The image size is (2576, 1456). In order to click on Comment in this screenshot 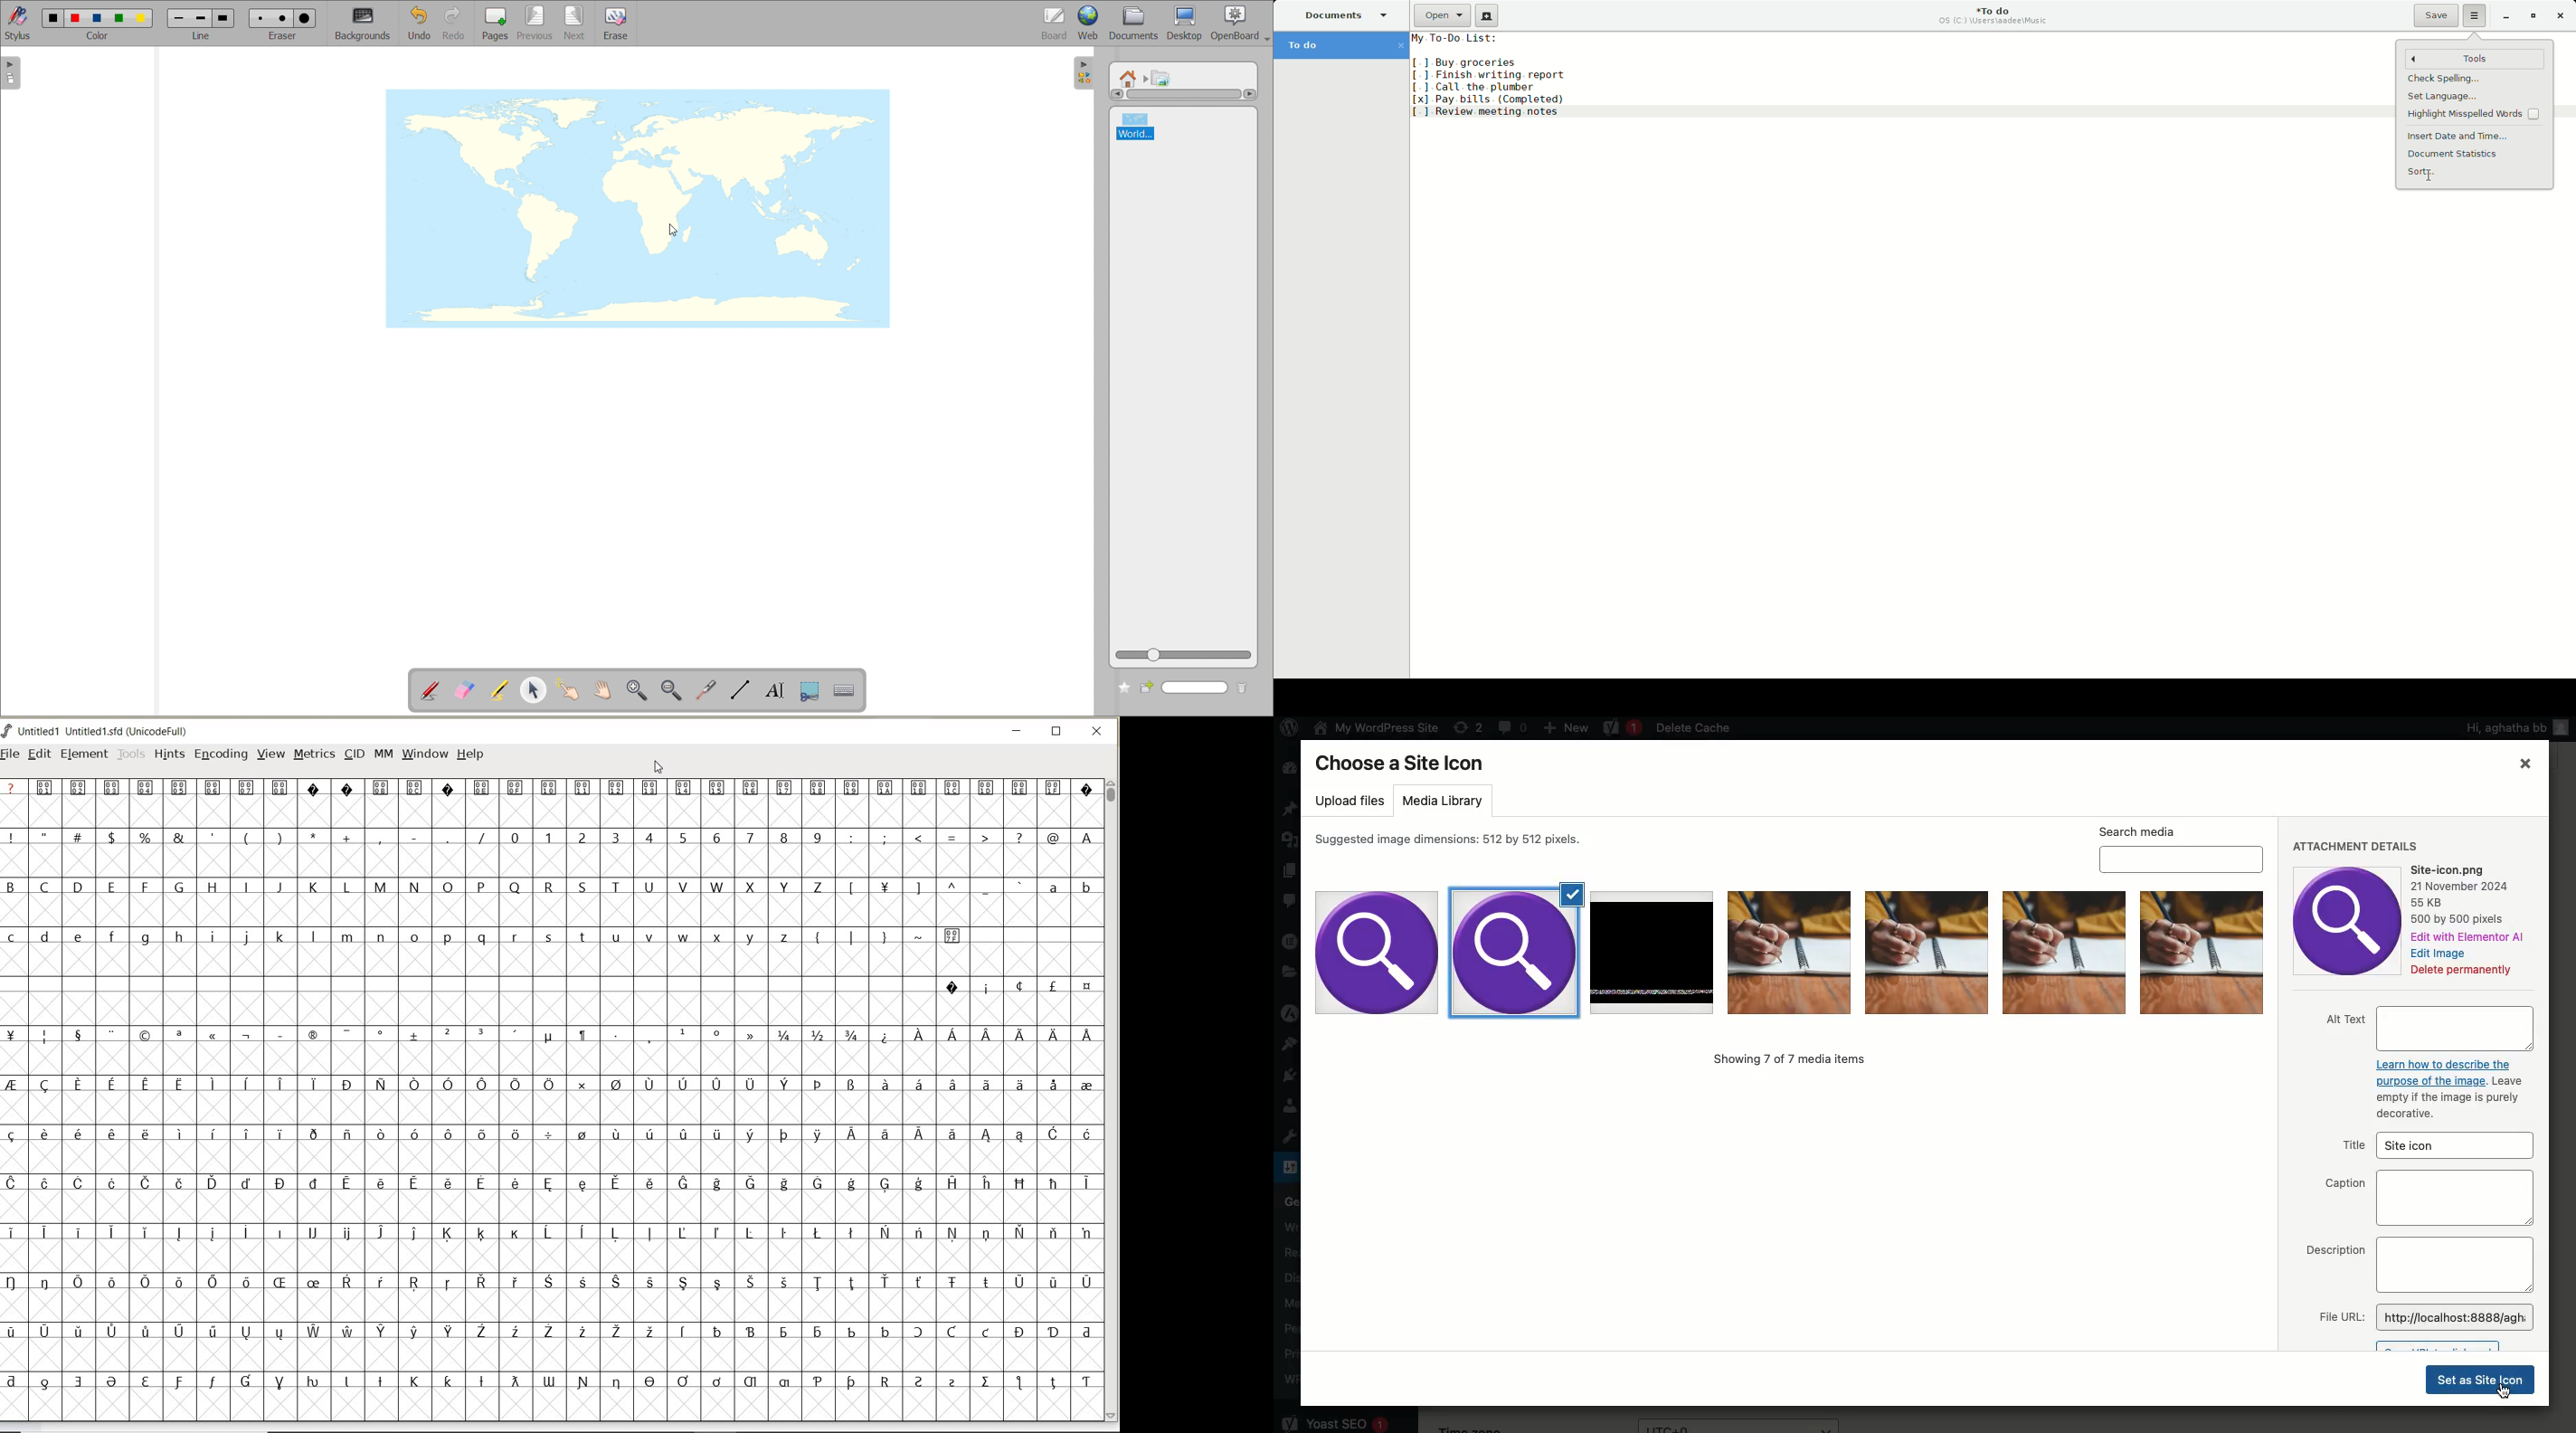, I will do `click(1291, 904)`.